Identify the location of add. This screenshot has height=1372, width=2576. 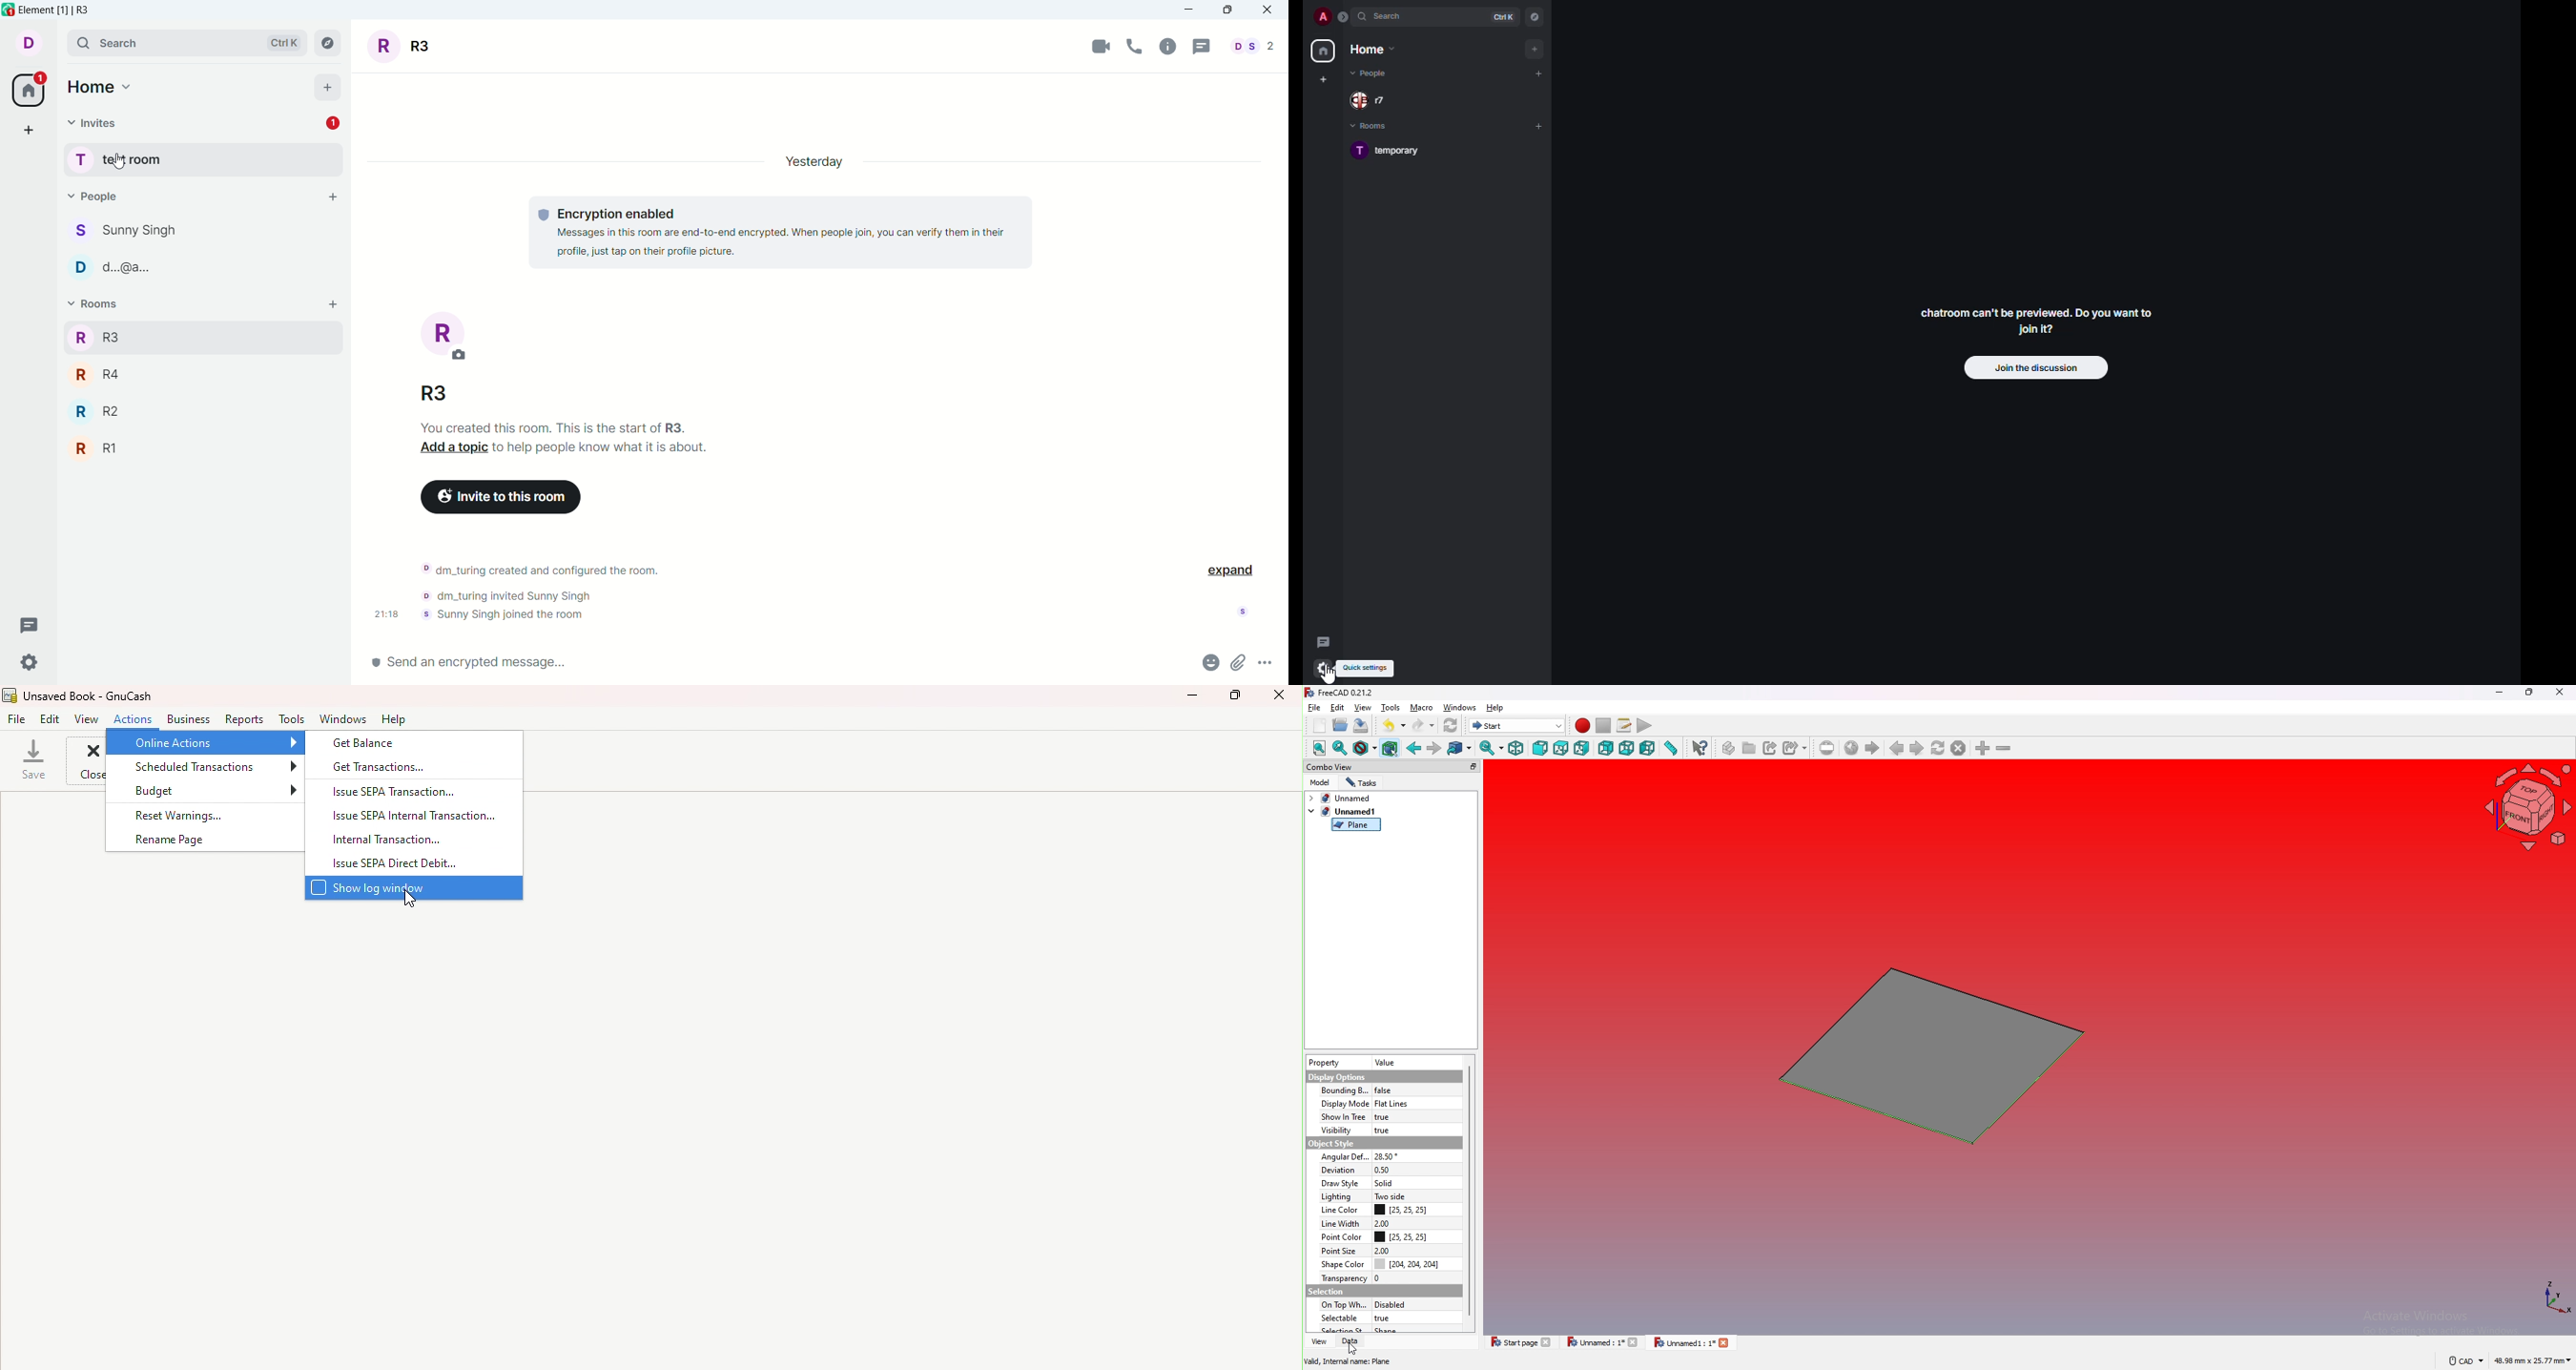
(334, 198).